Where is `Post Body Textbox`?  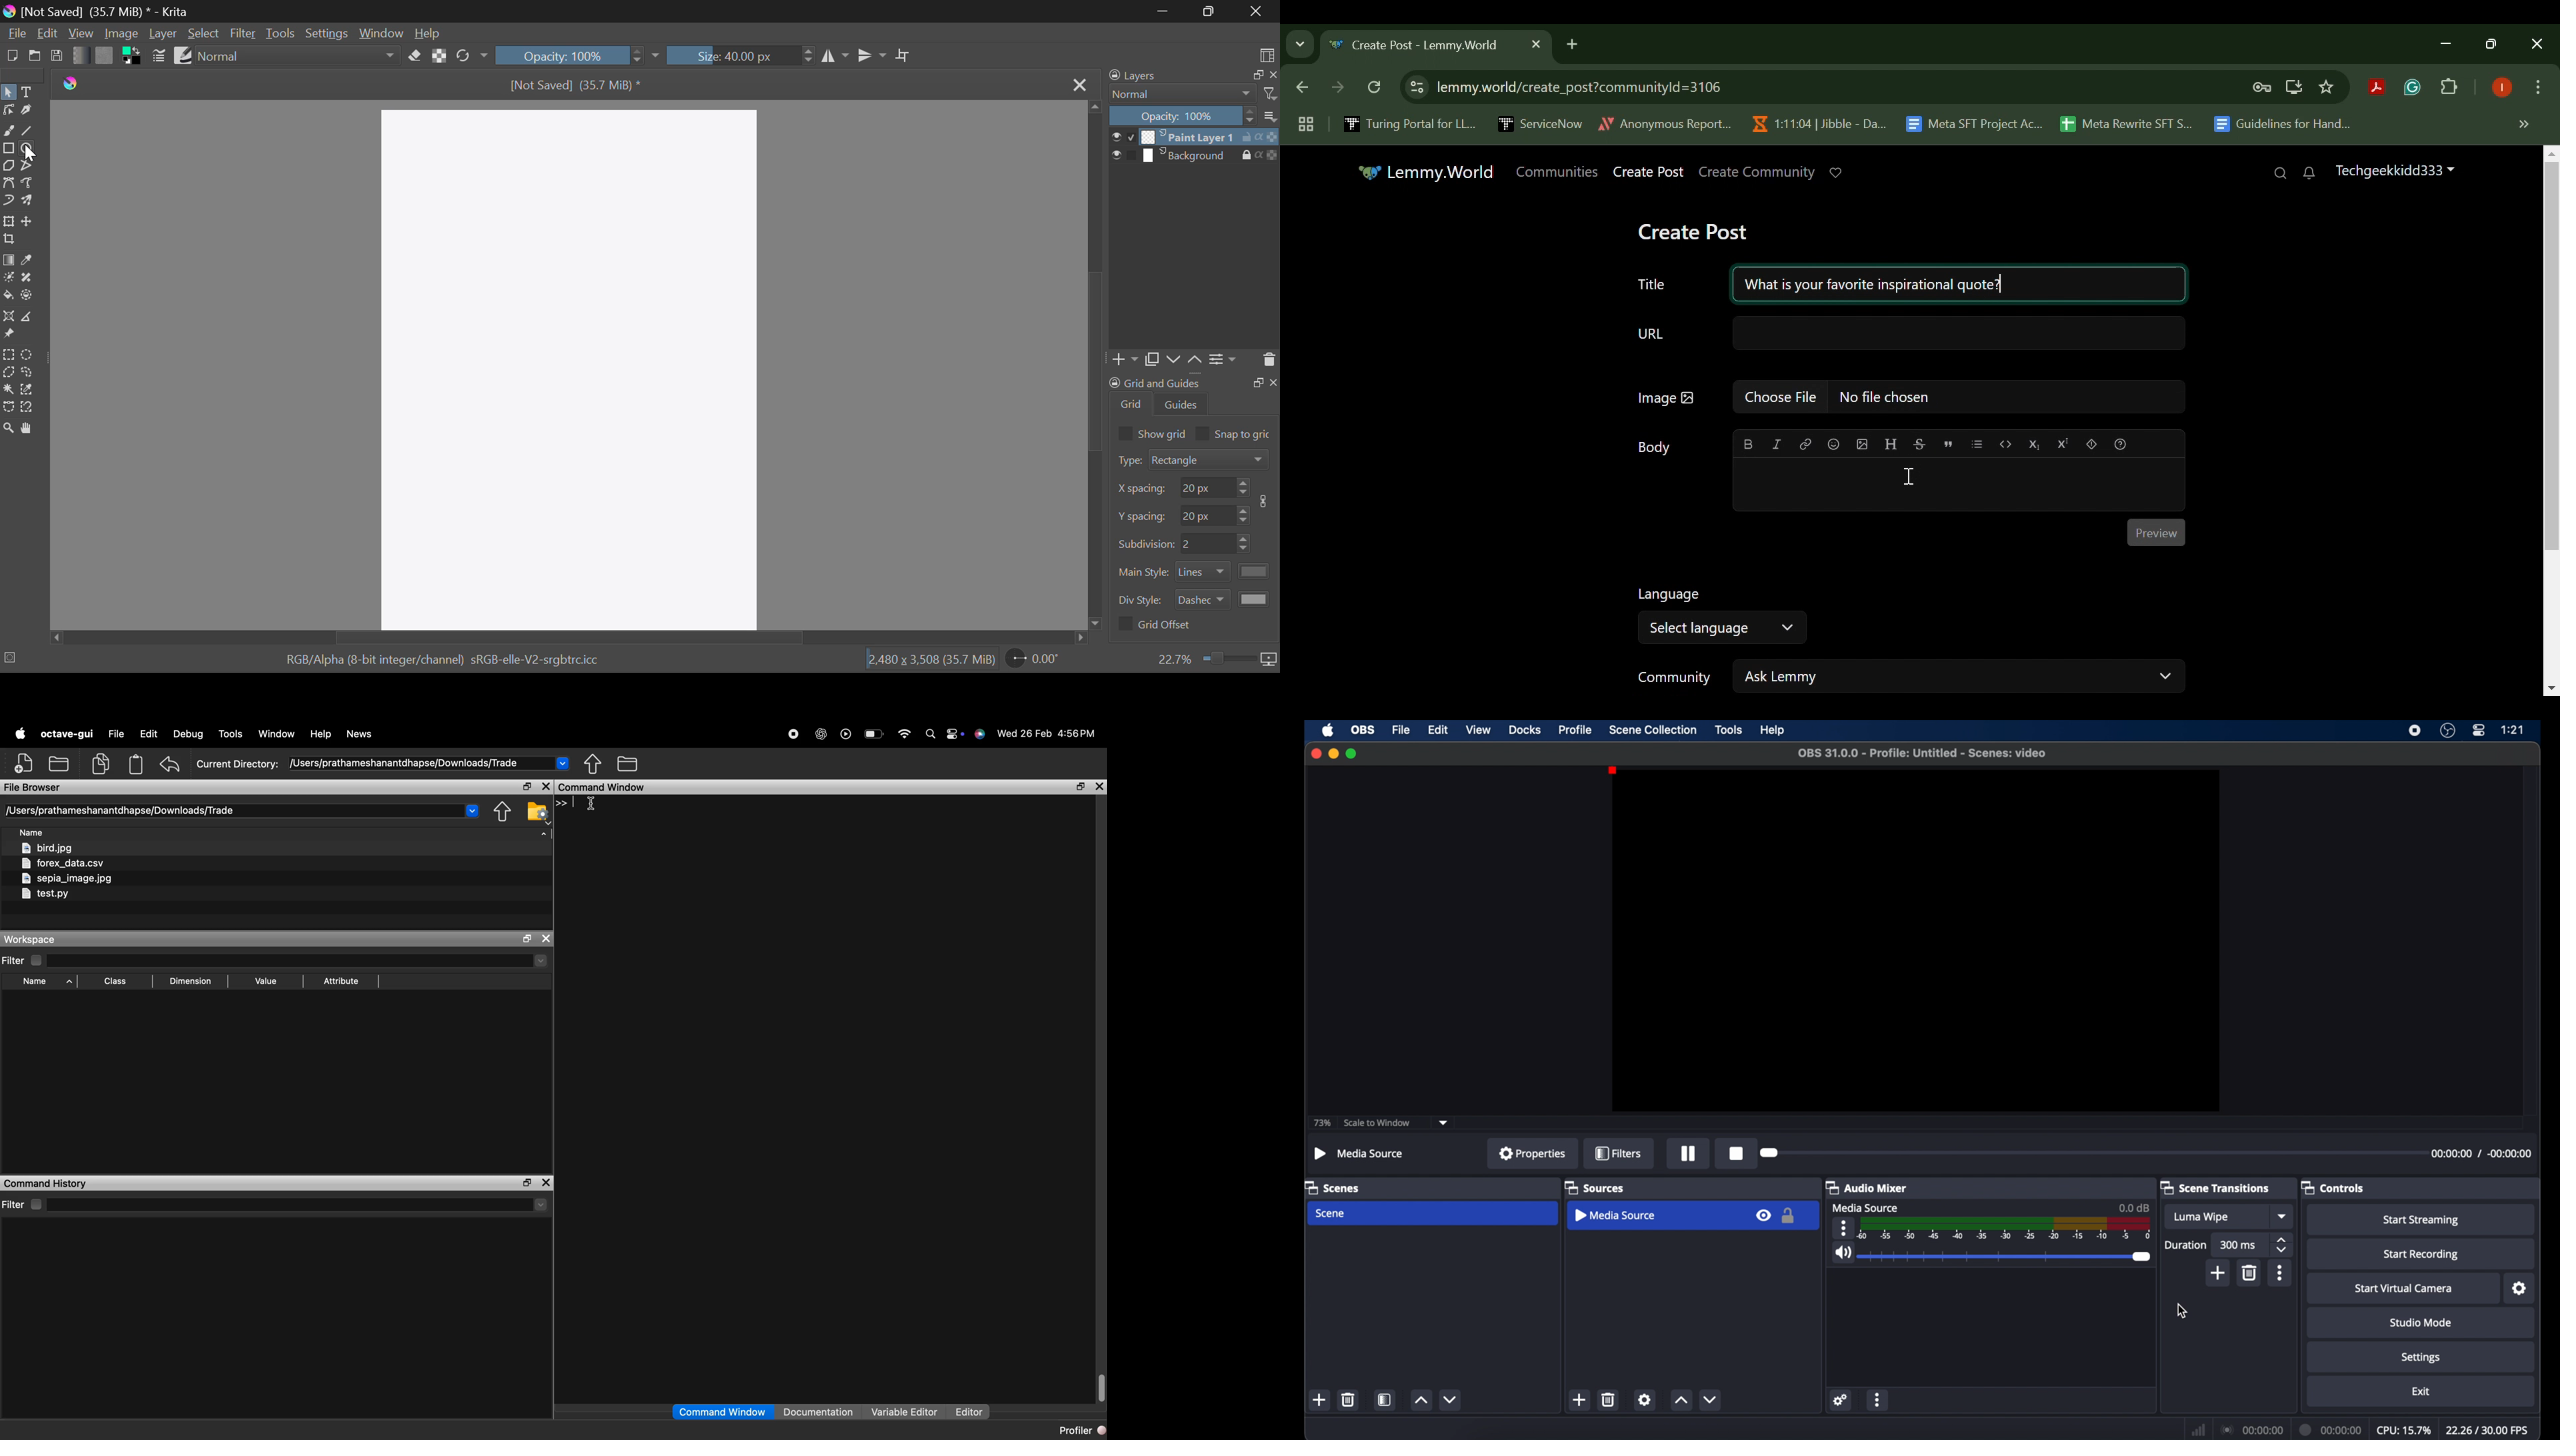
Post Body Textbox is located at coordinates (1956, 484).